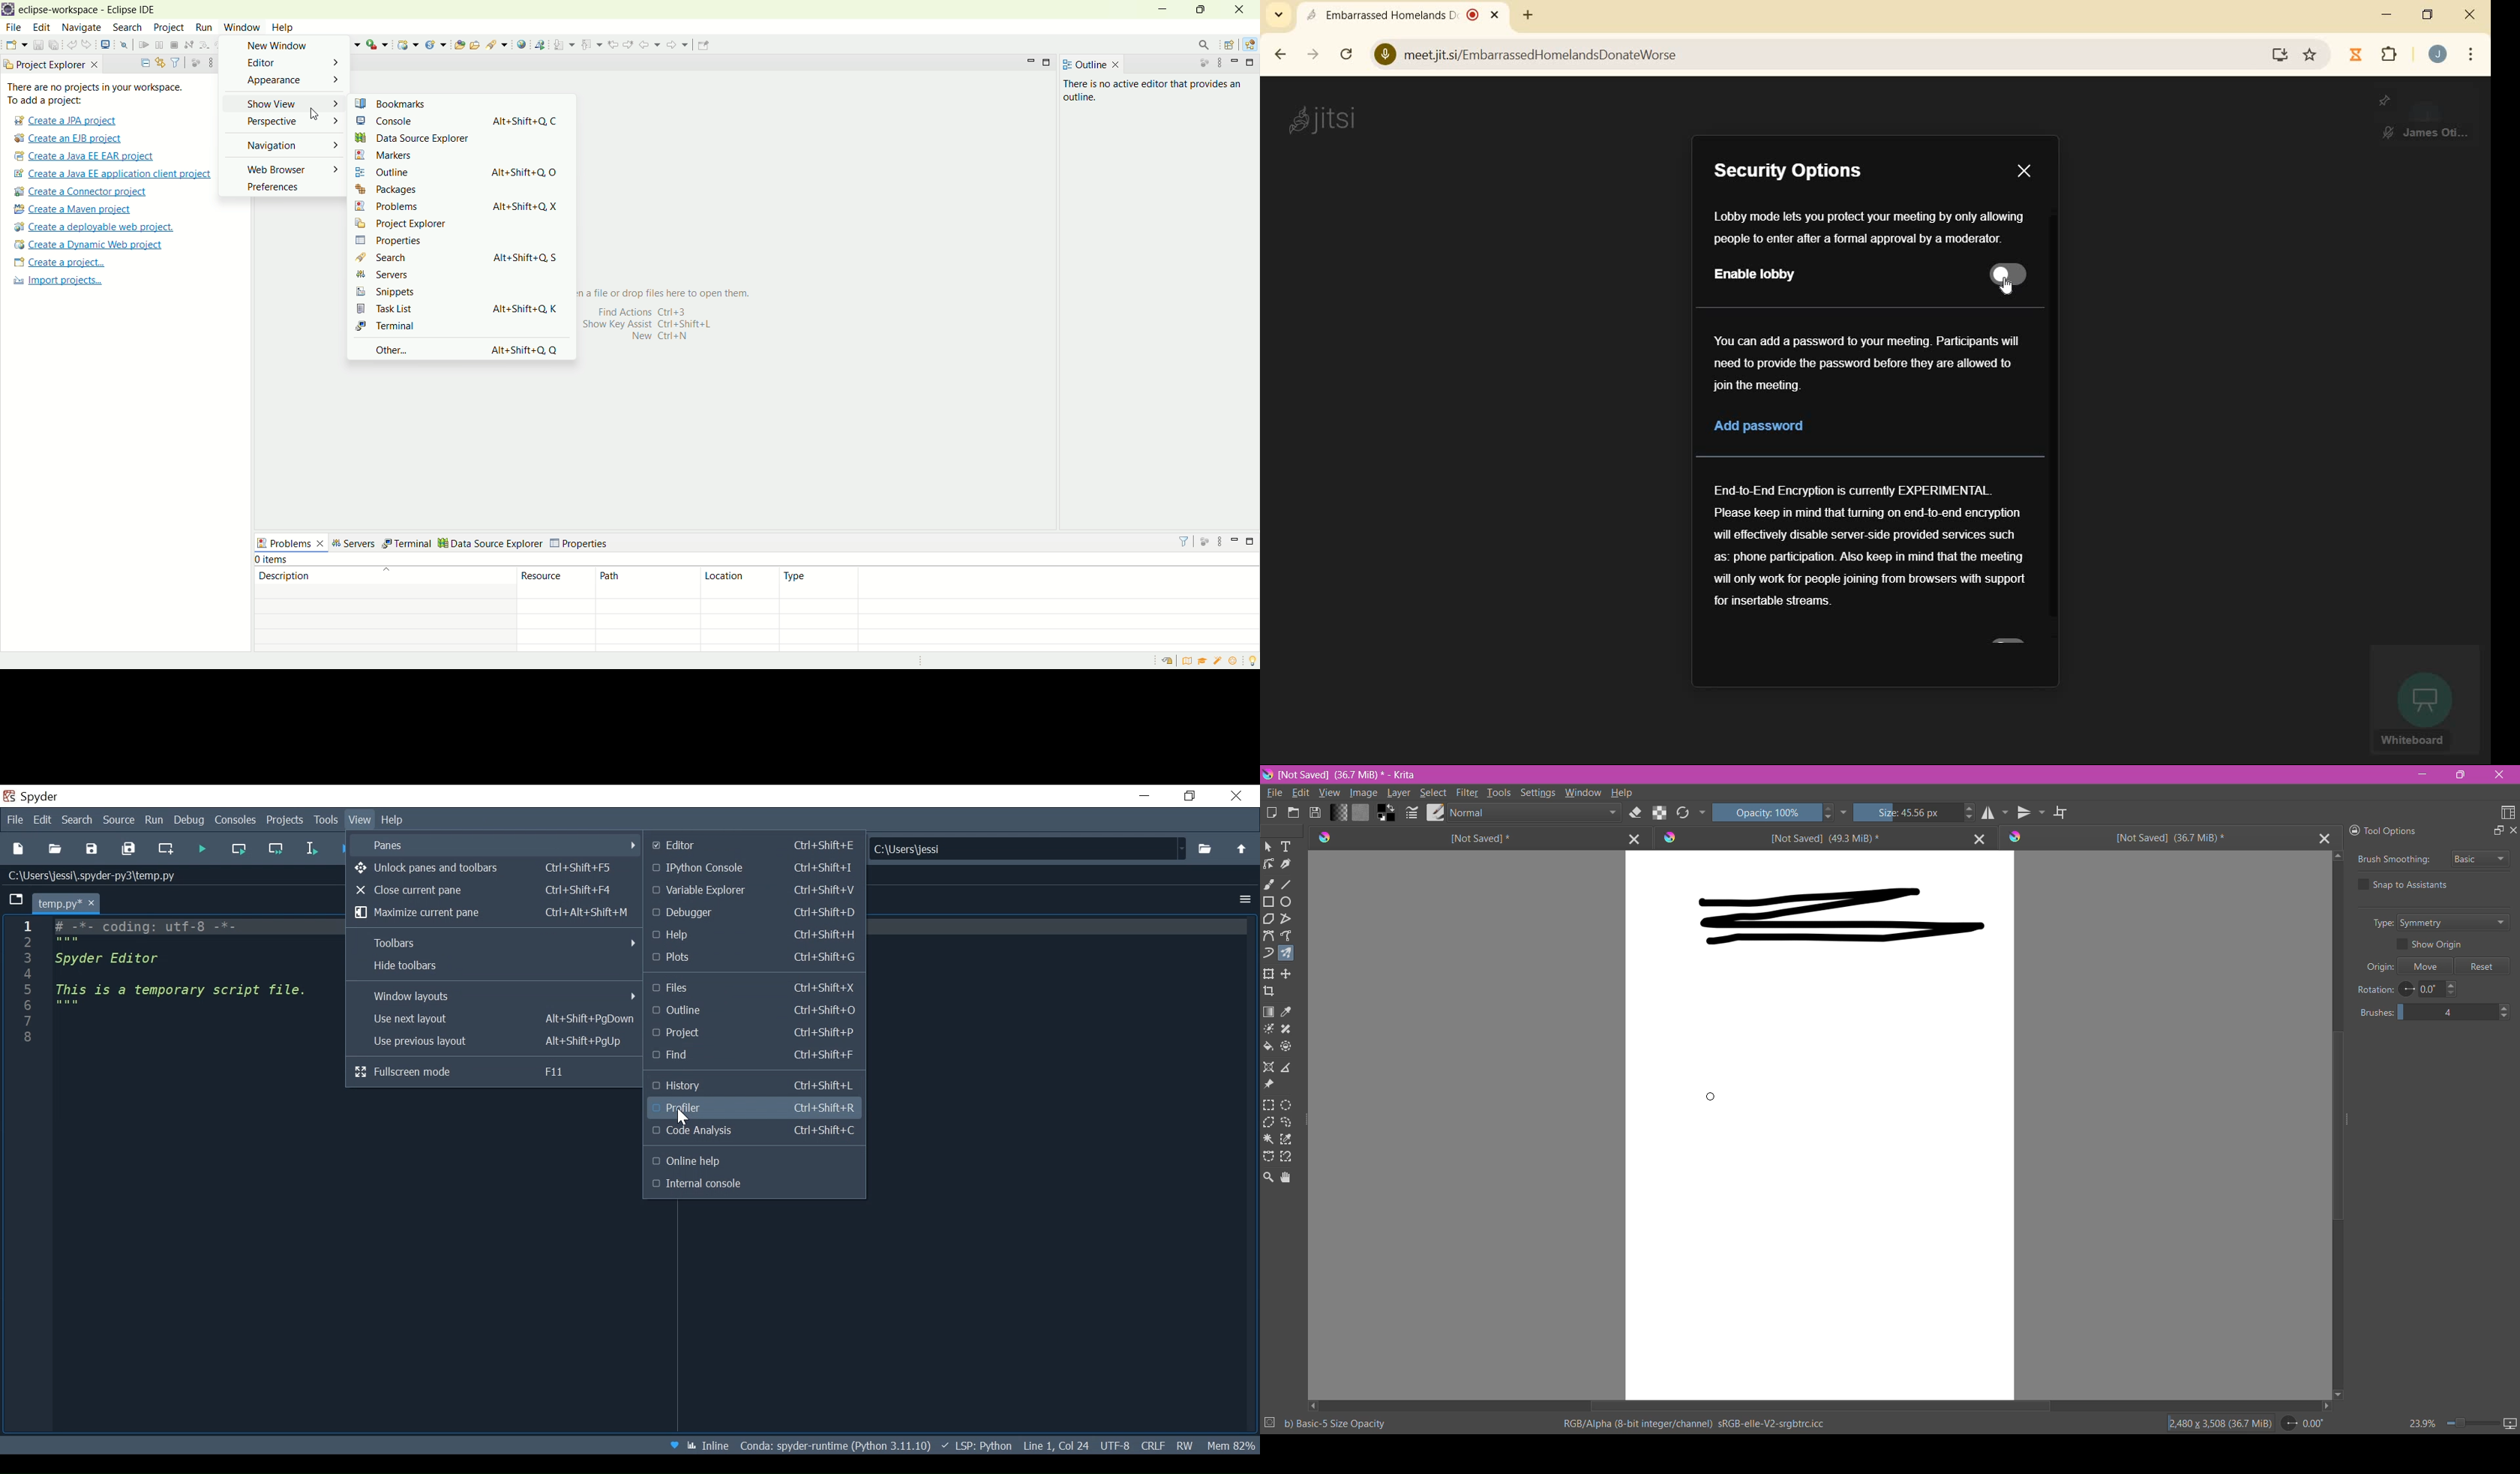 Image resolution: width=2520 pixels, height=1484 pixels. What do you see at coordinates (2428, 15) in the screenshot?
I see `restore down` at bounding box center [2428, 15].